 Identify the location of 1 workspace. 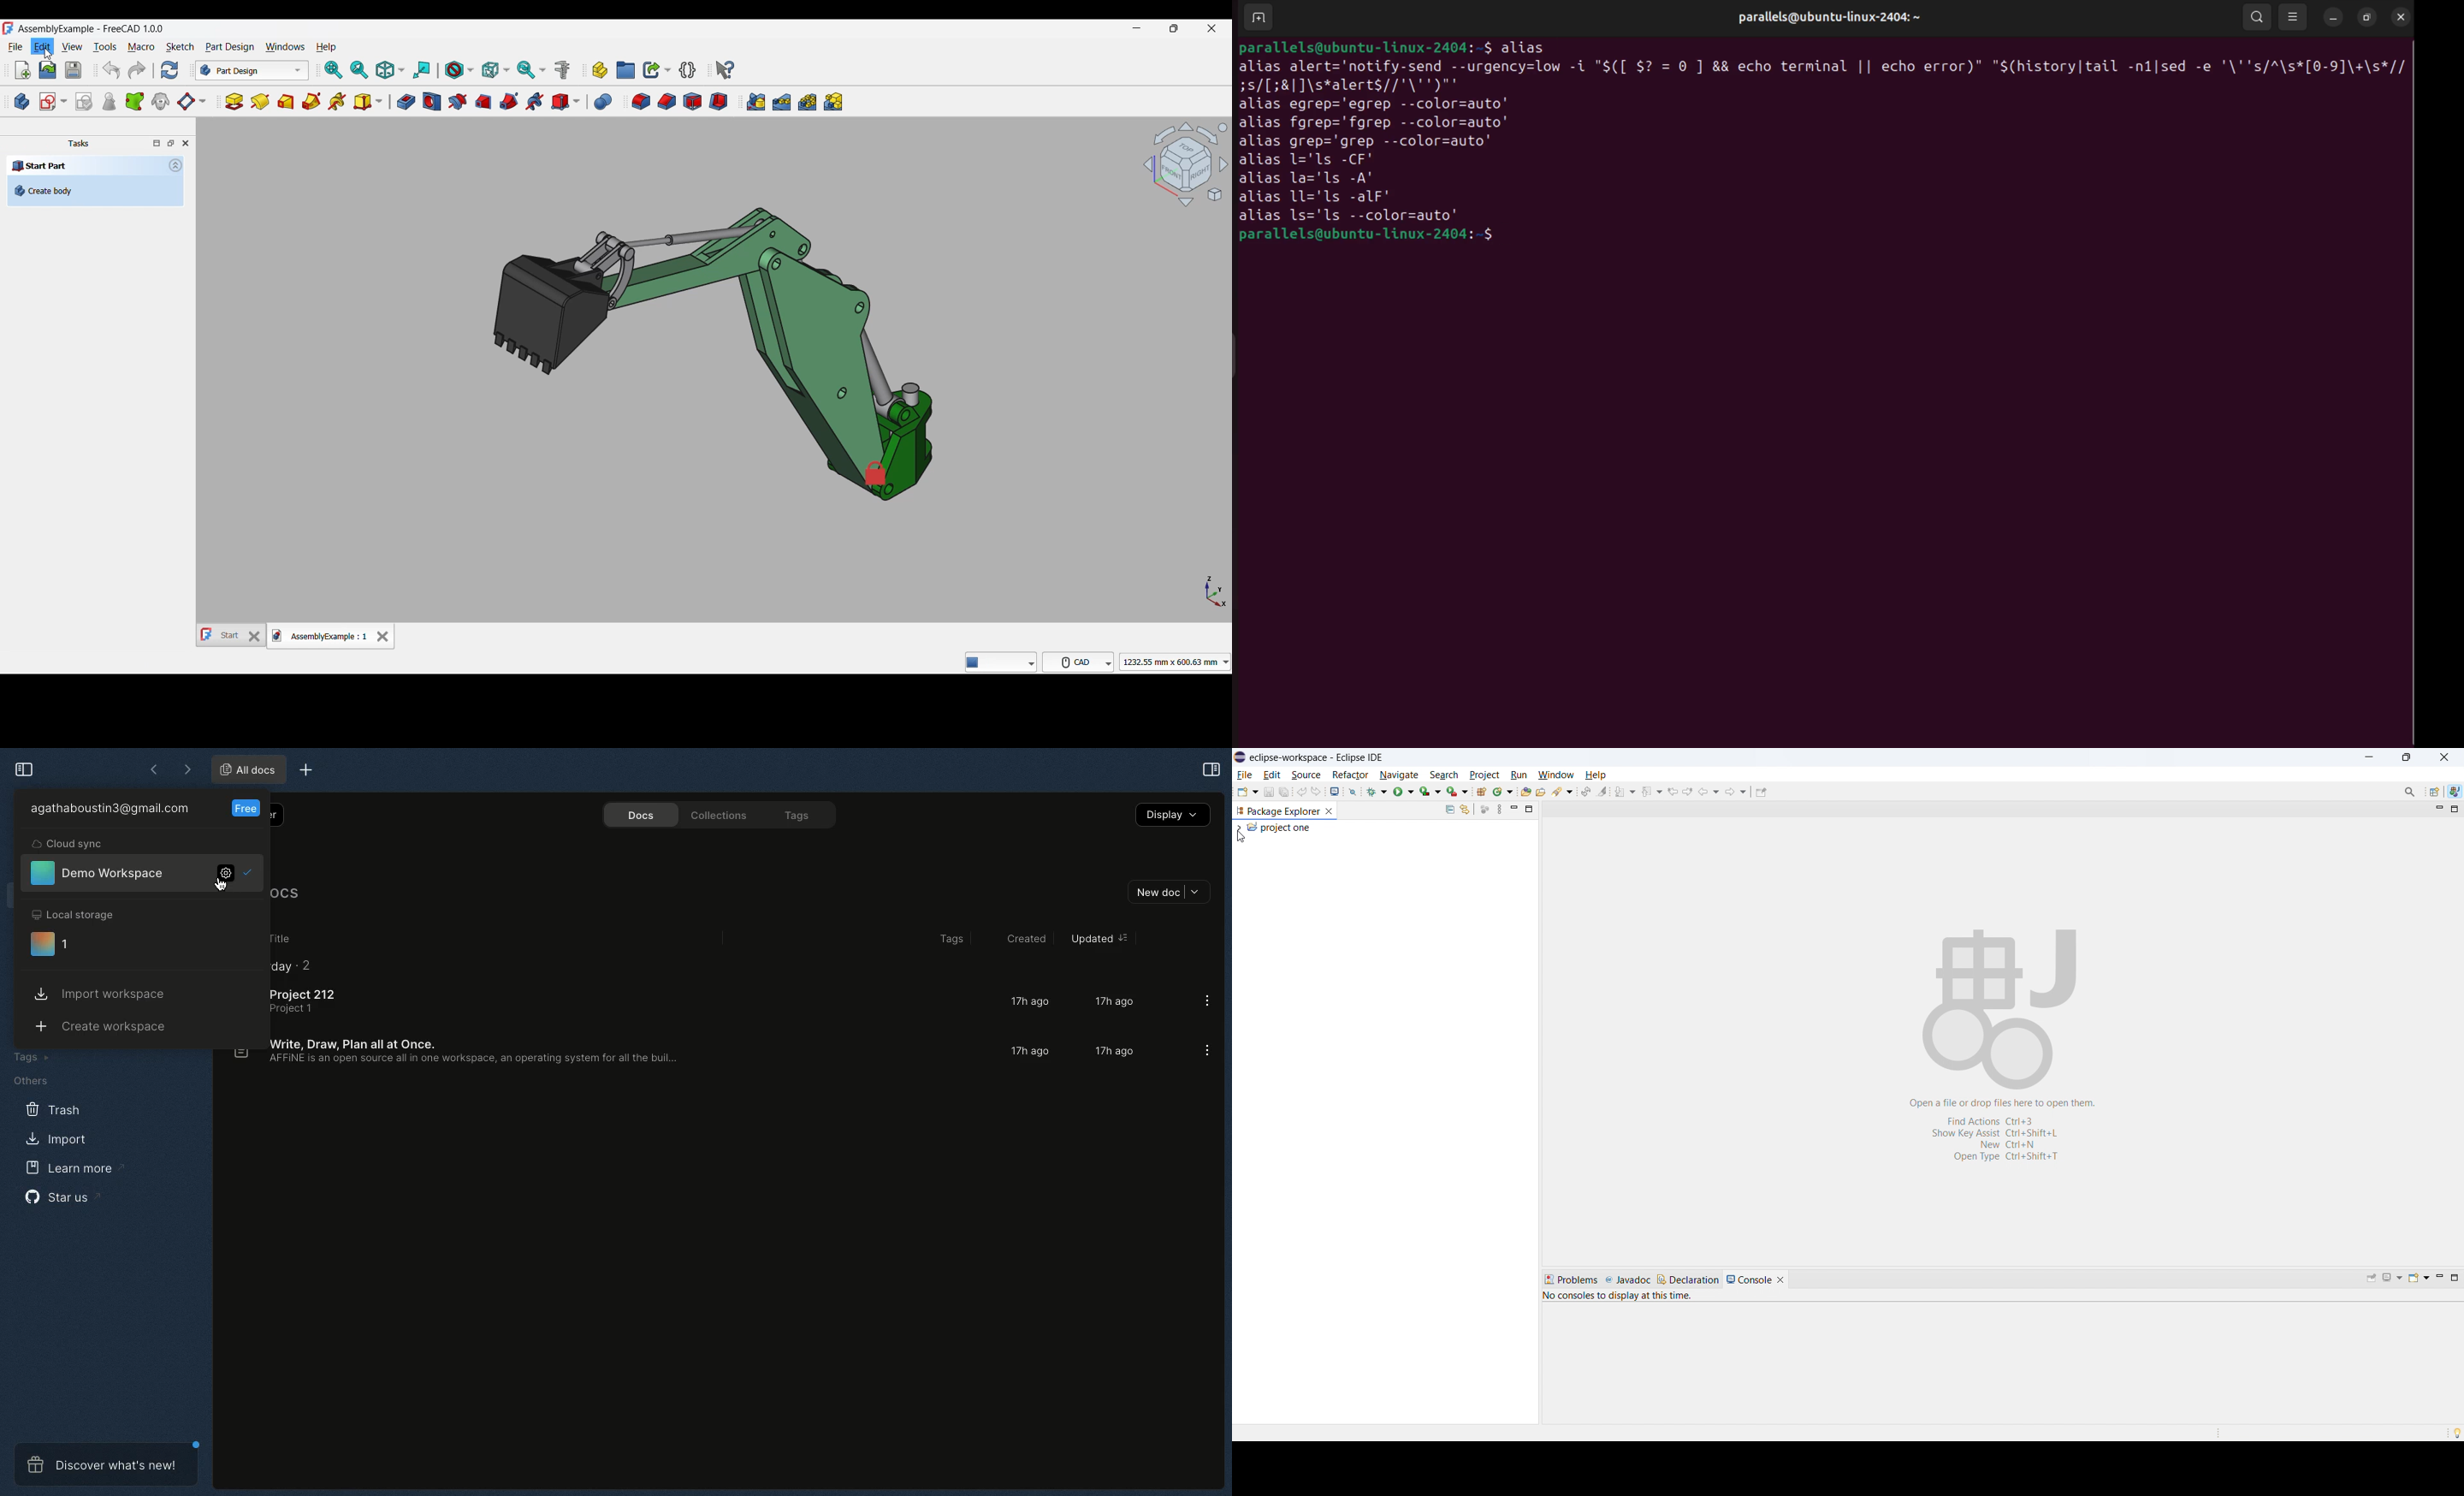
(53, 945).